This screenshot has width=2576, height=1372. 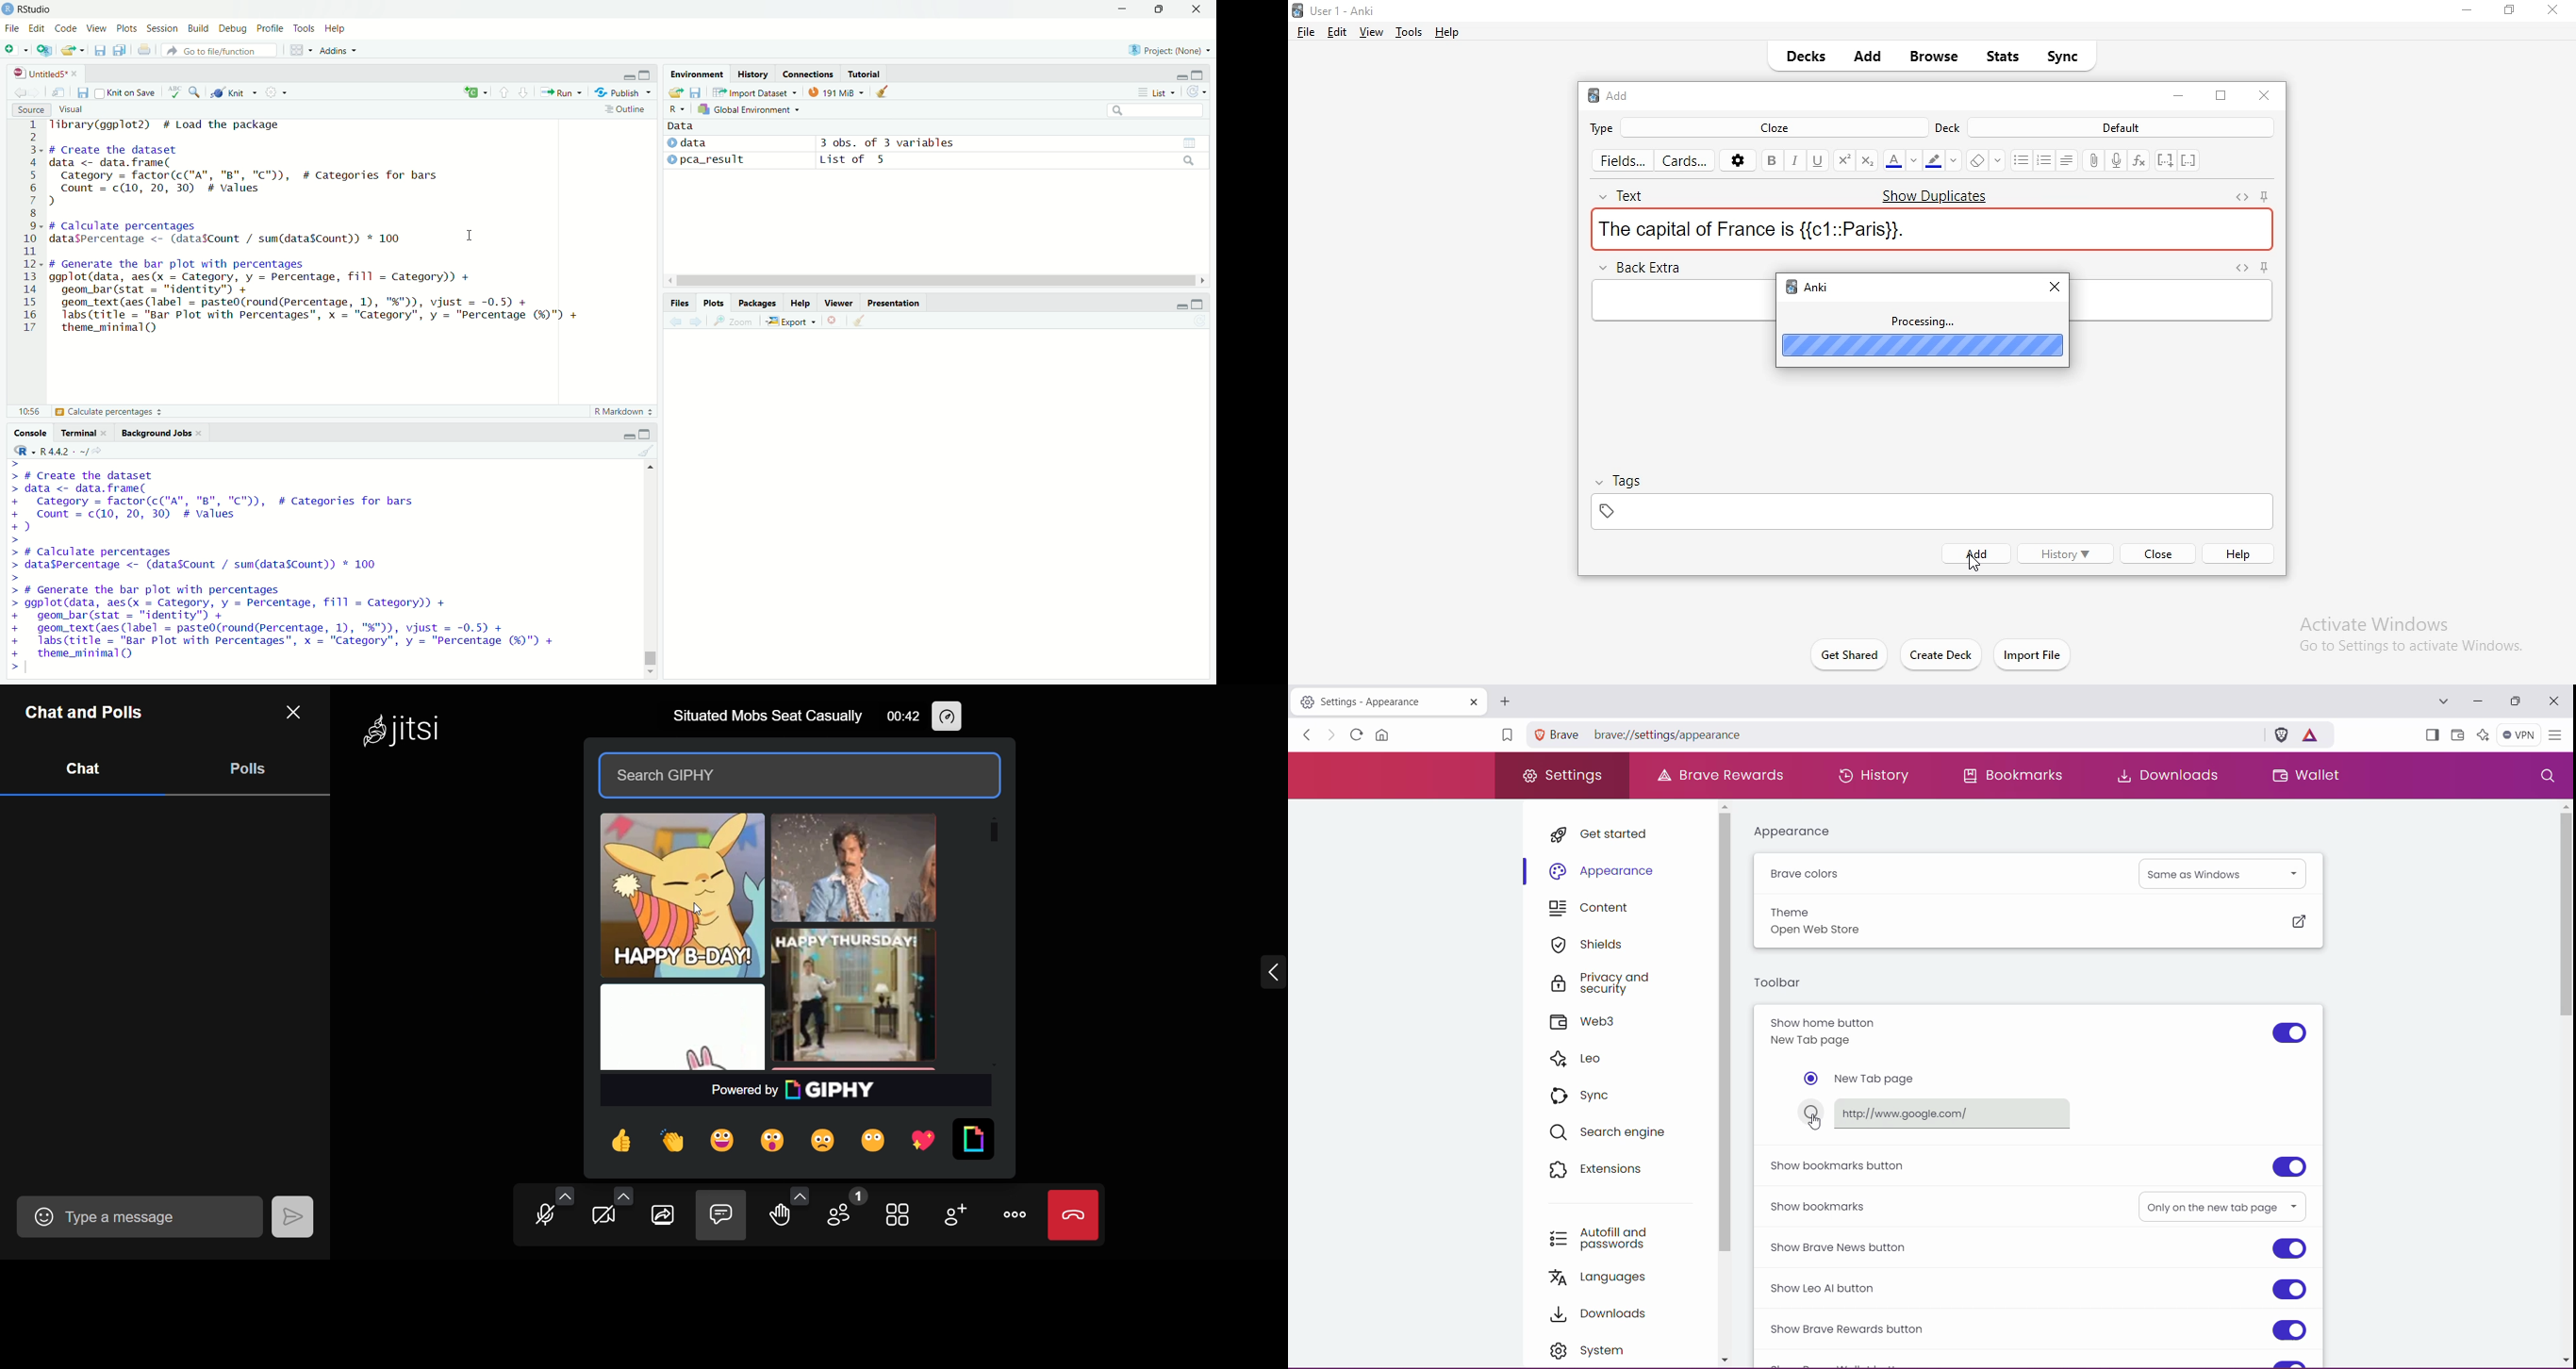 I want to click on open an existing file, so click(x=72, y=50).